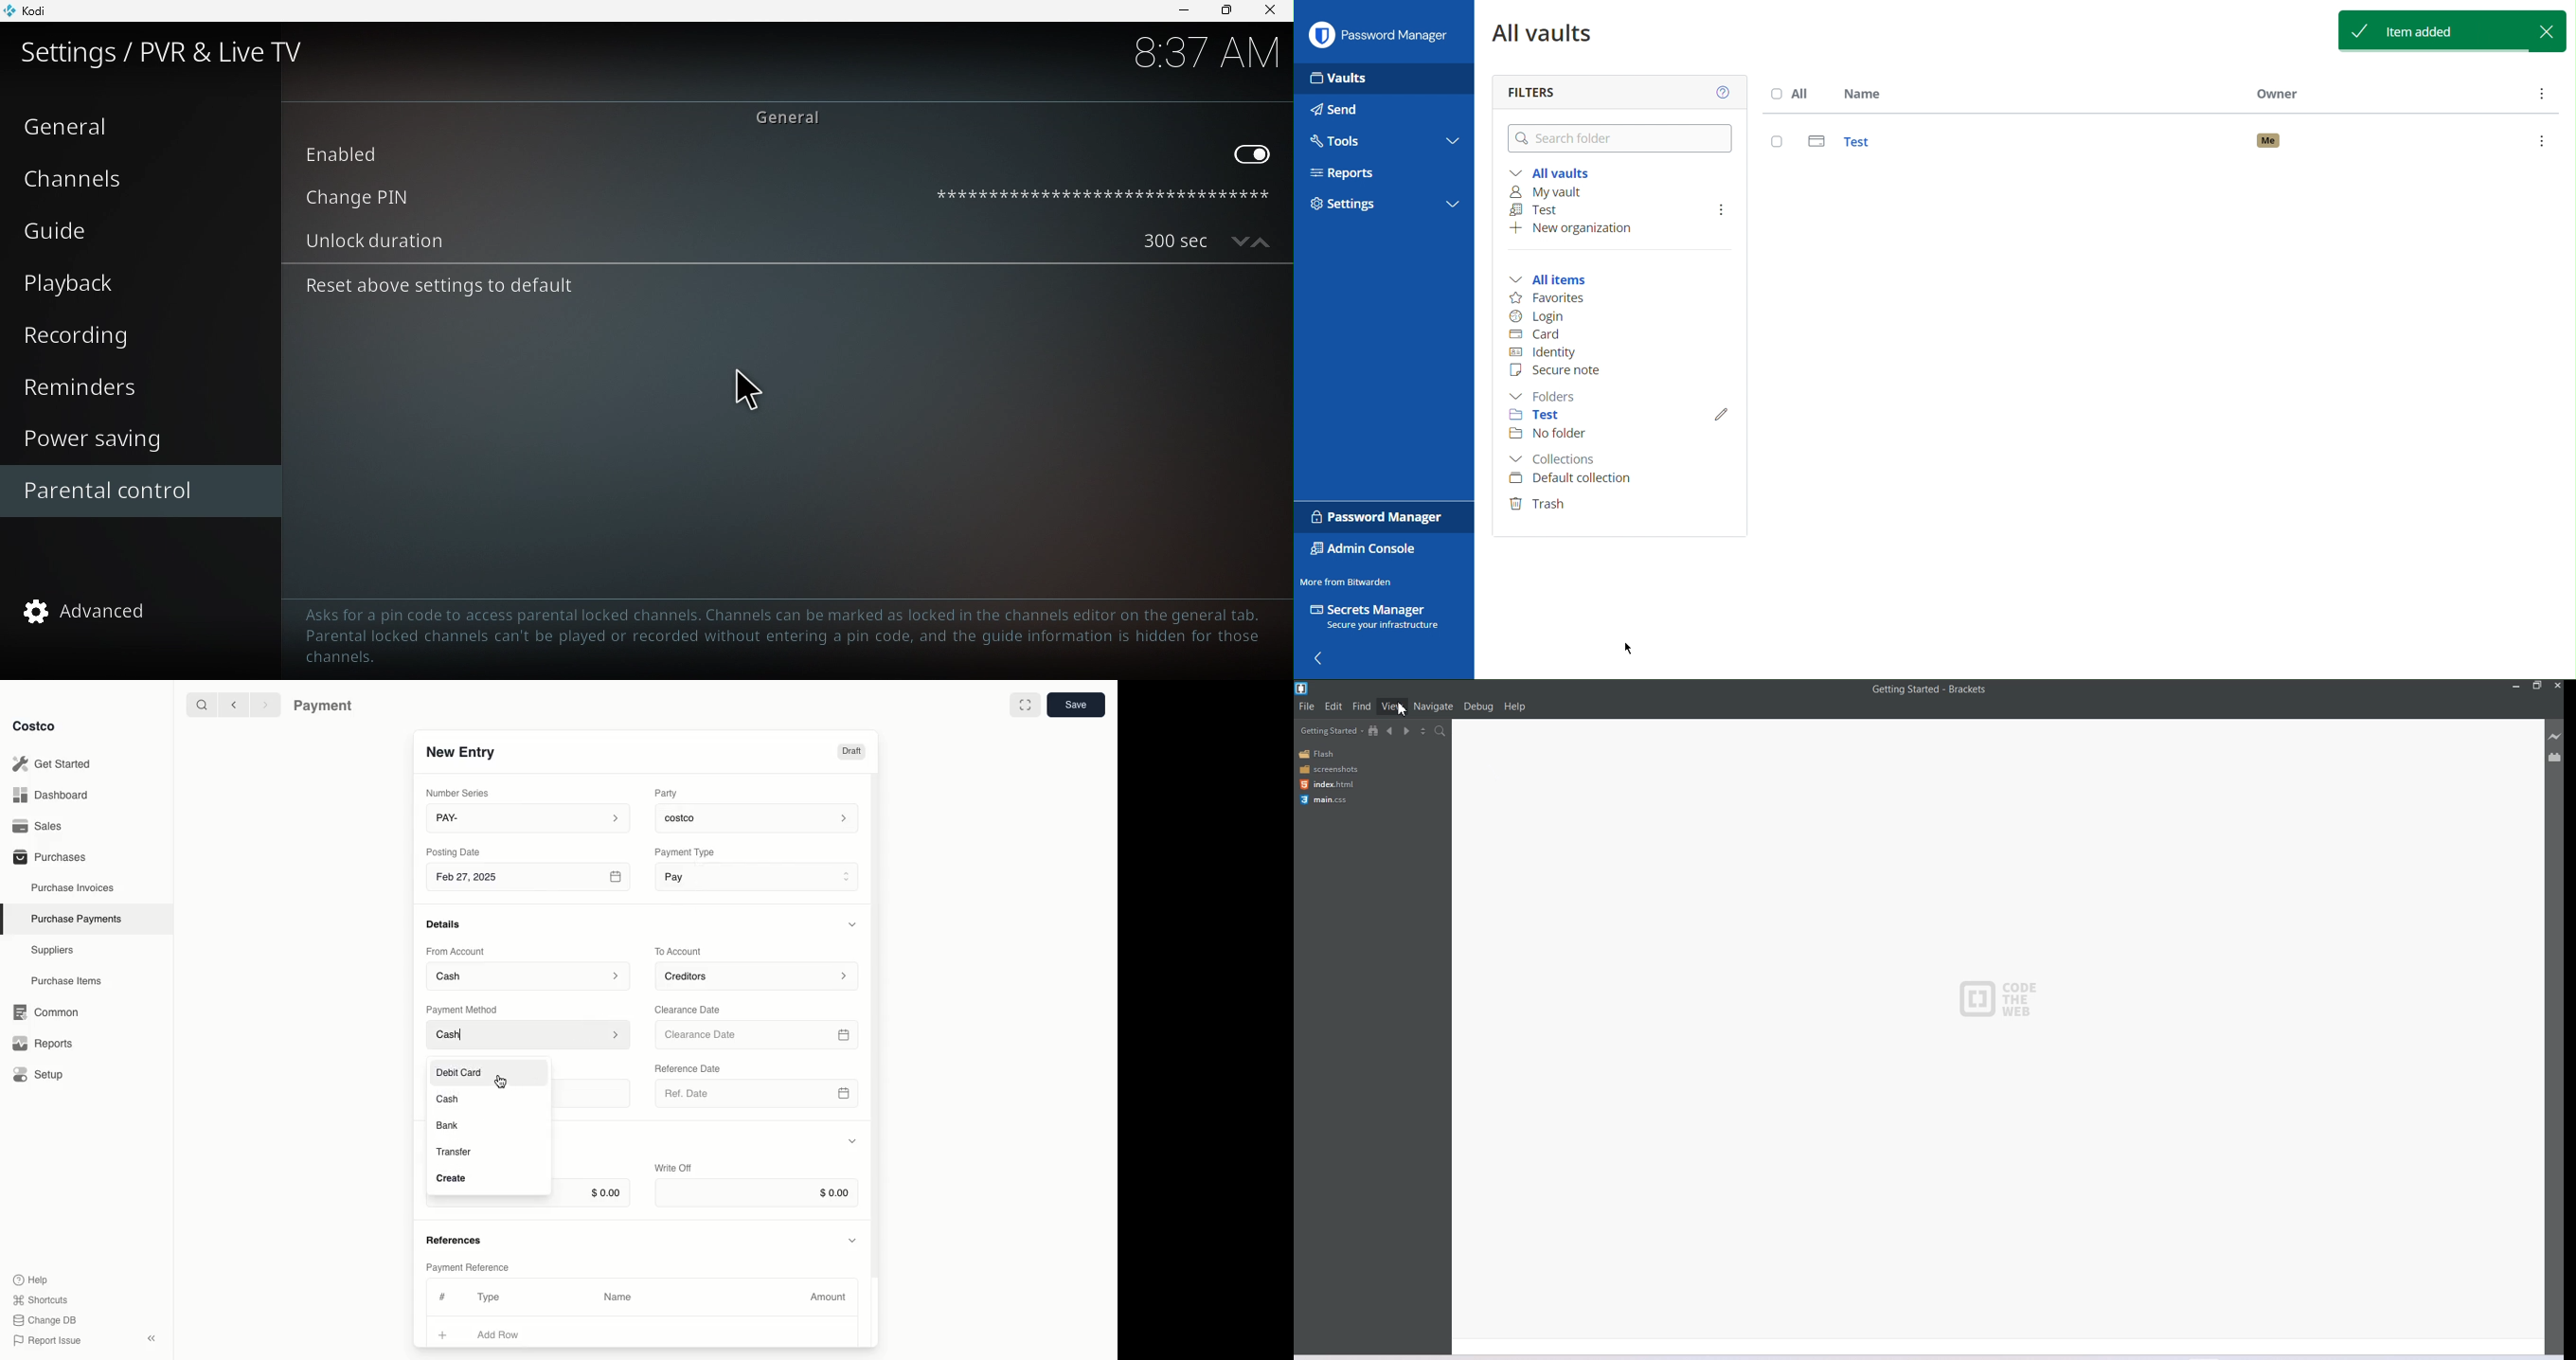 The width and height of the screenshot is (2576, 1372). What do you see at coordinates (2537, 686) in the screenshot?
I see `Maximize` at bounding box center [2537, 686].